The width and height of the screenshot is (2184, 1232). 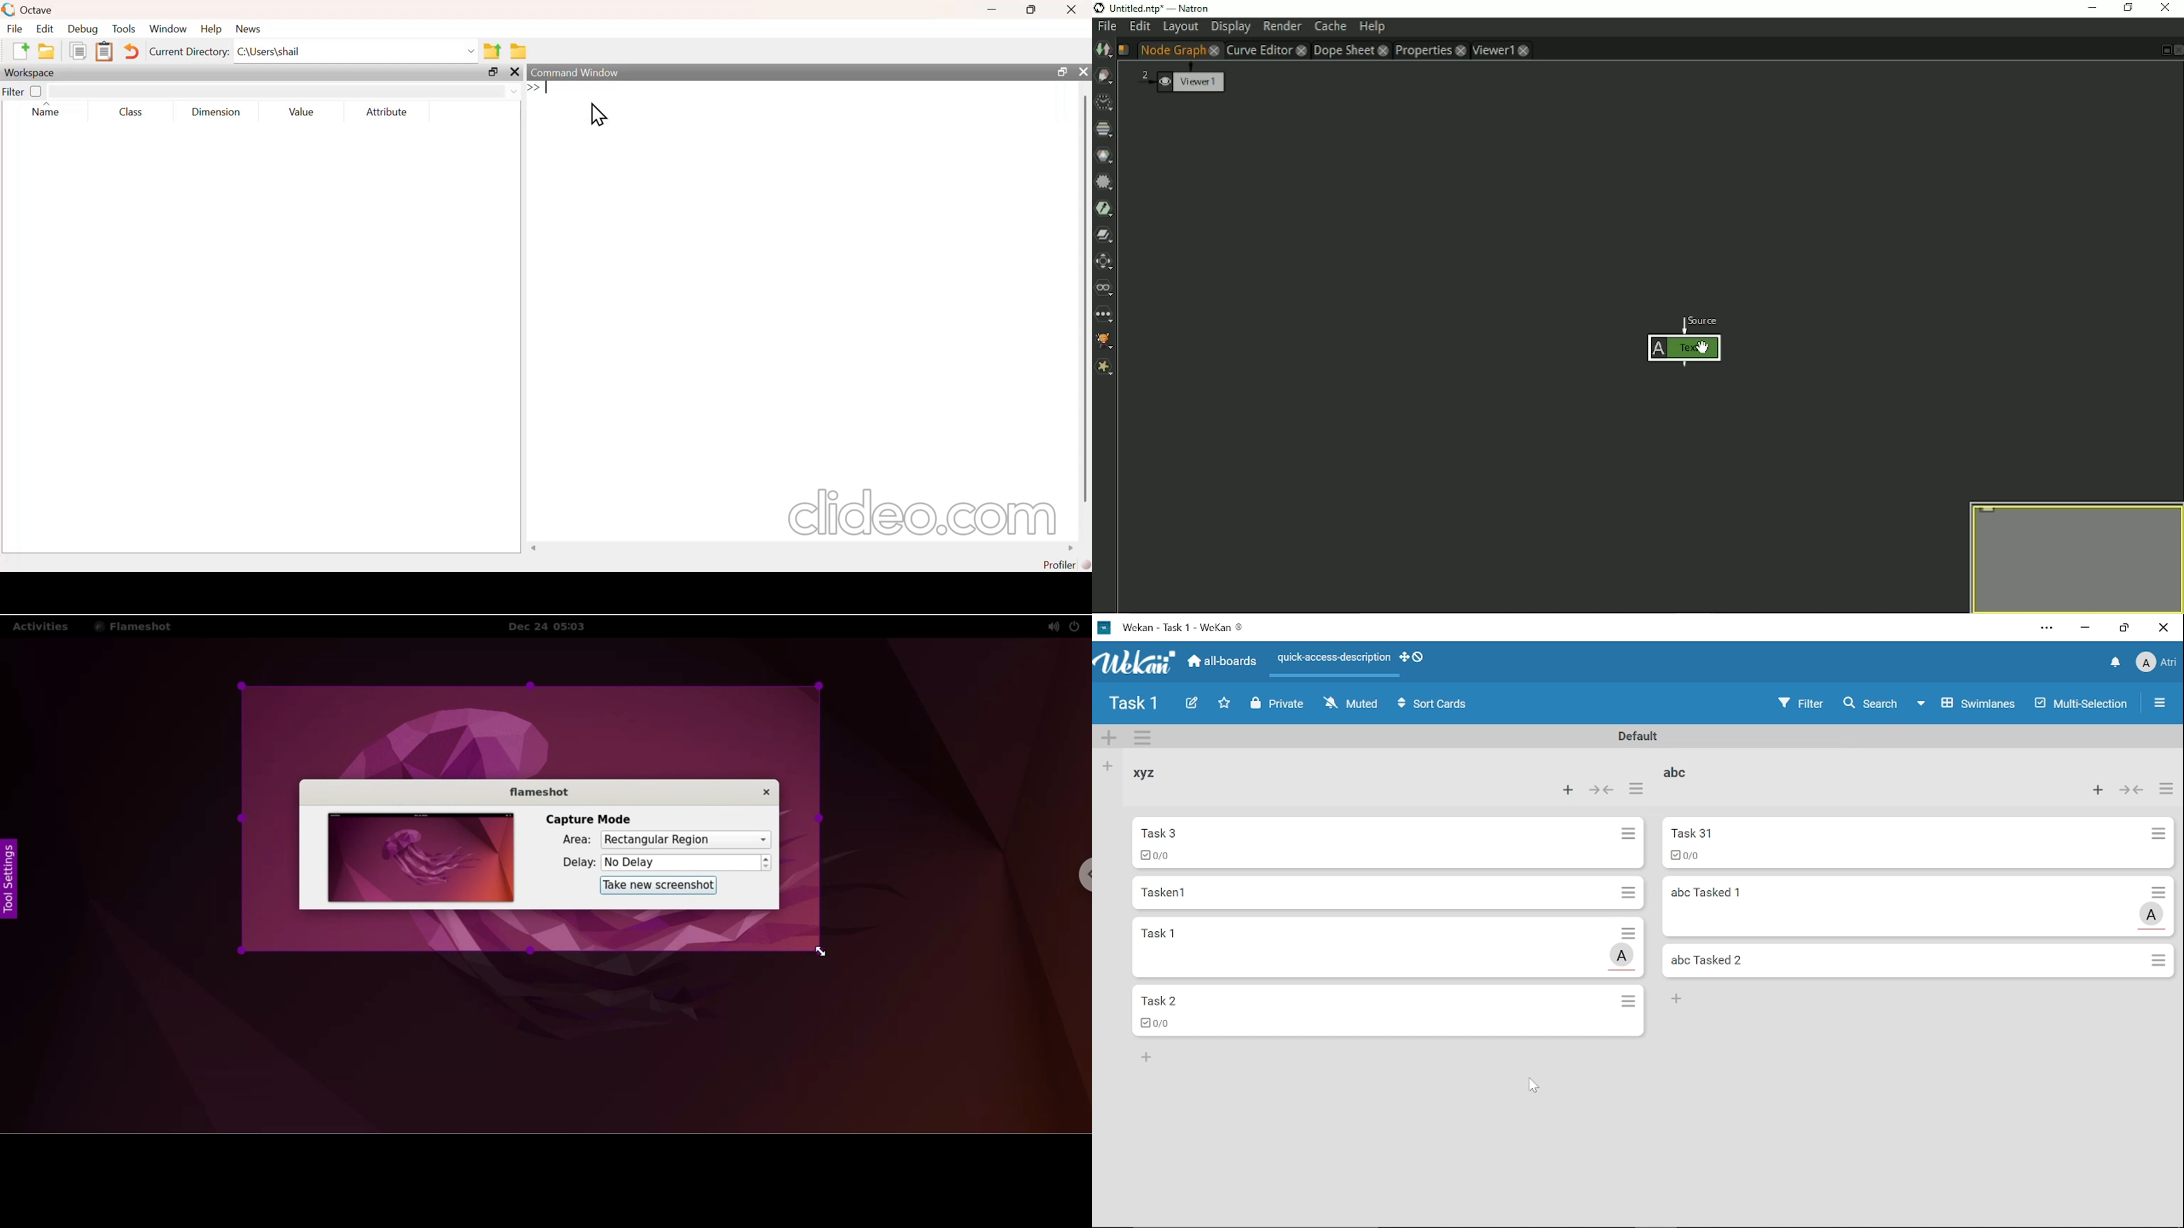 What do you see at coordinates (43, 112) in the screenshot?
I see `name` at bounding box center [43, 112].